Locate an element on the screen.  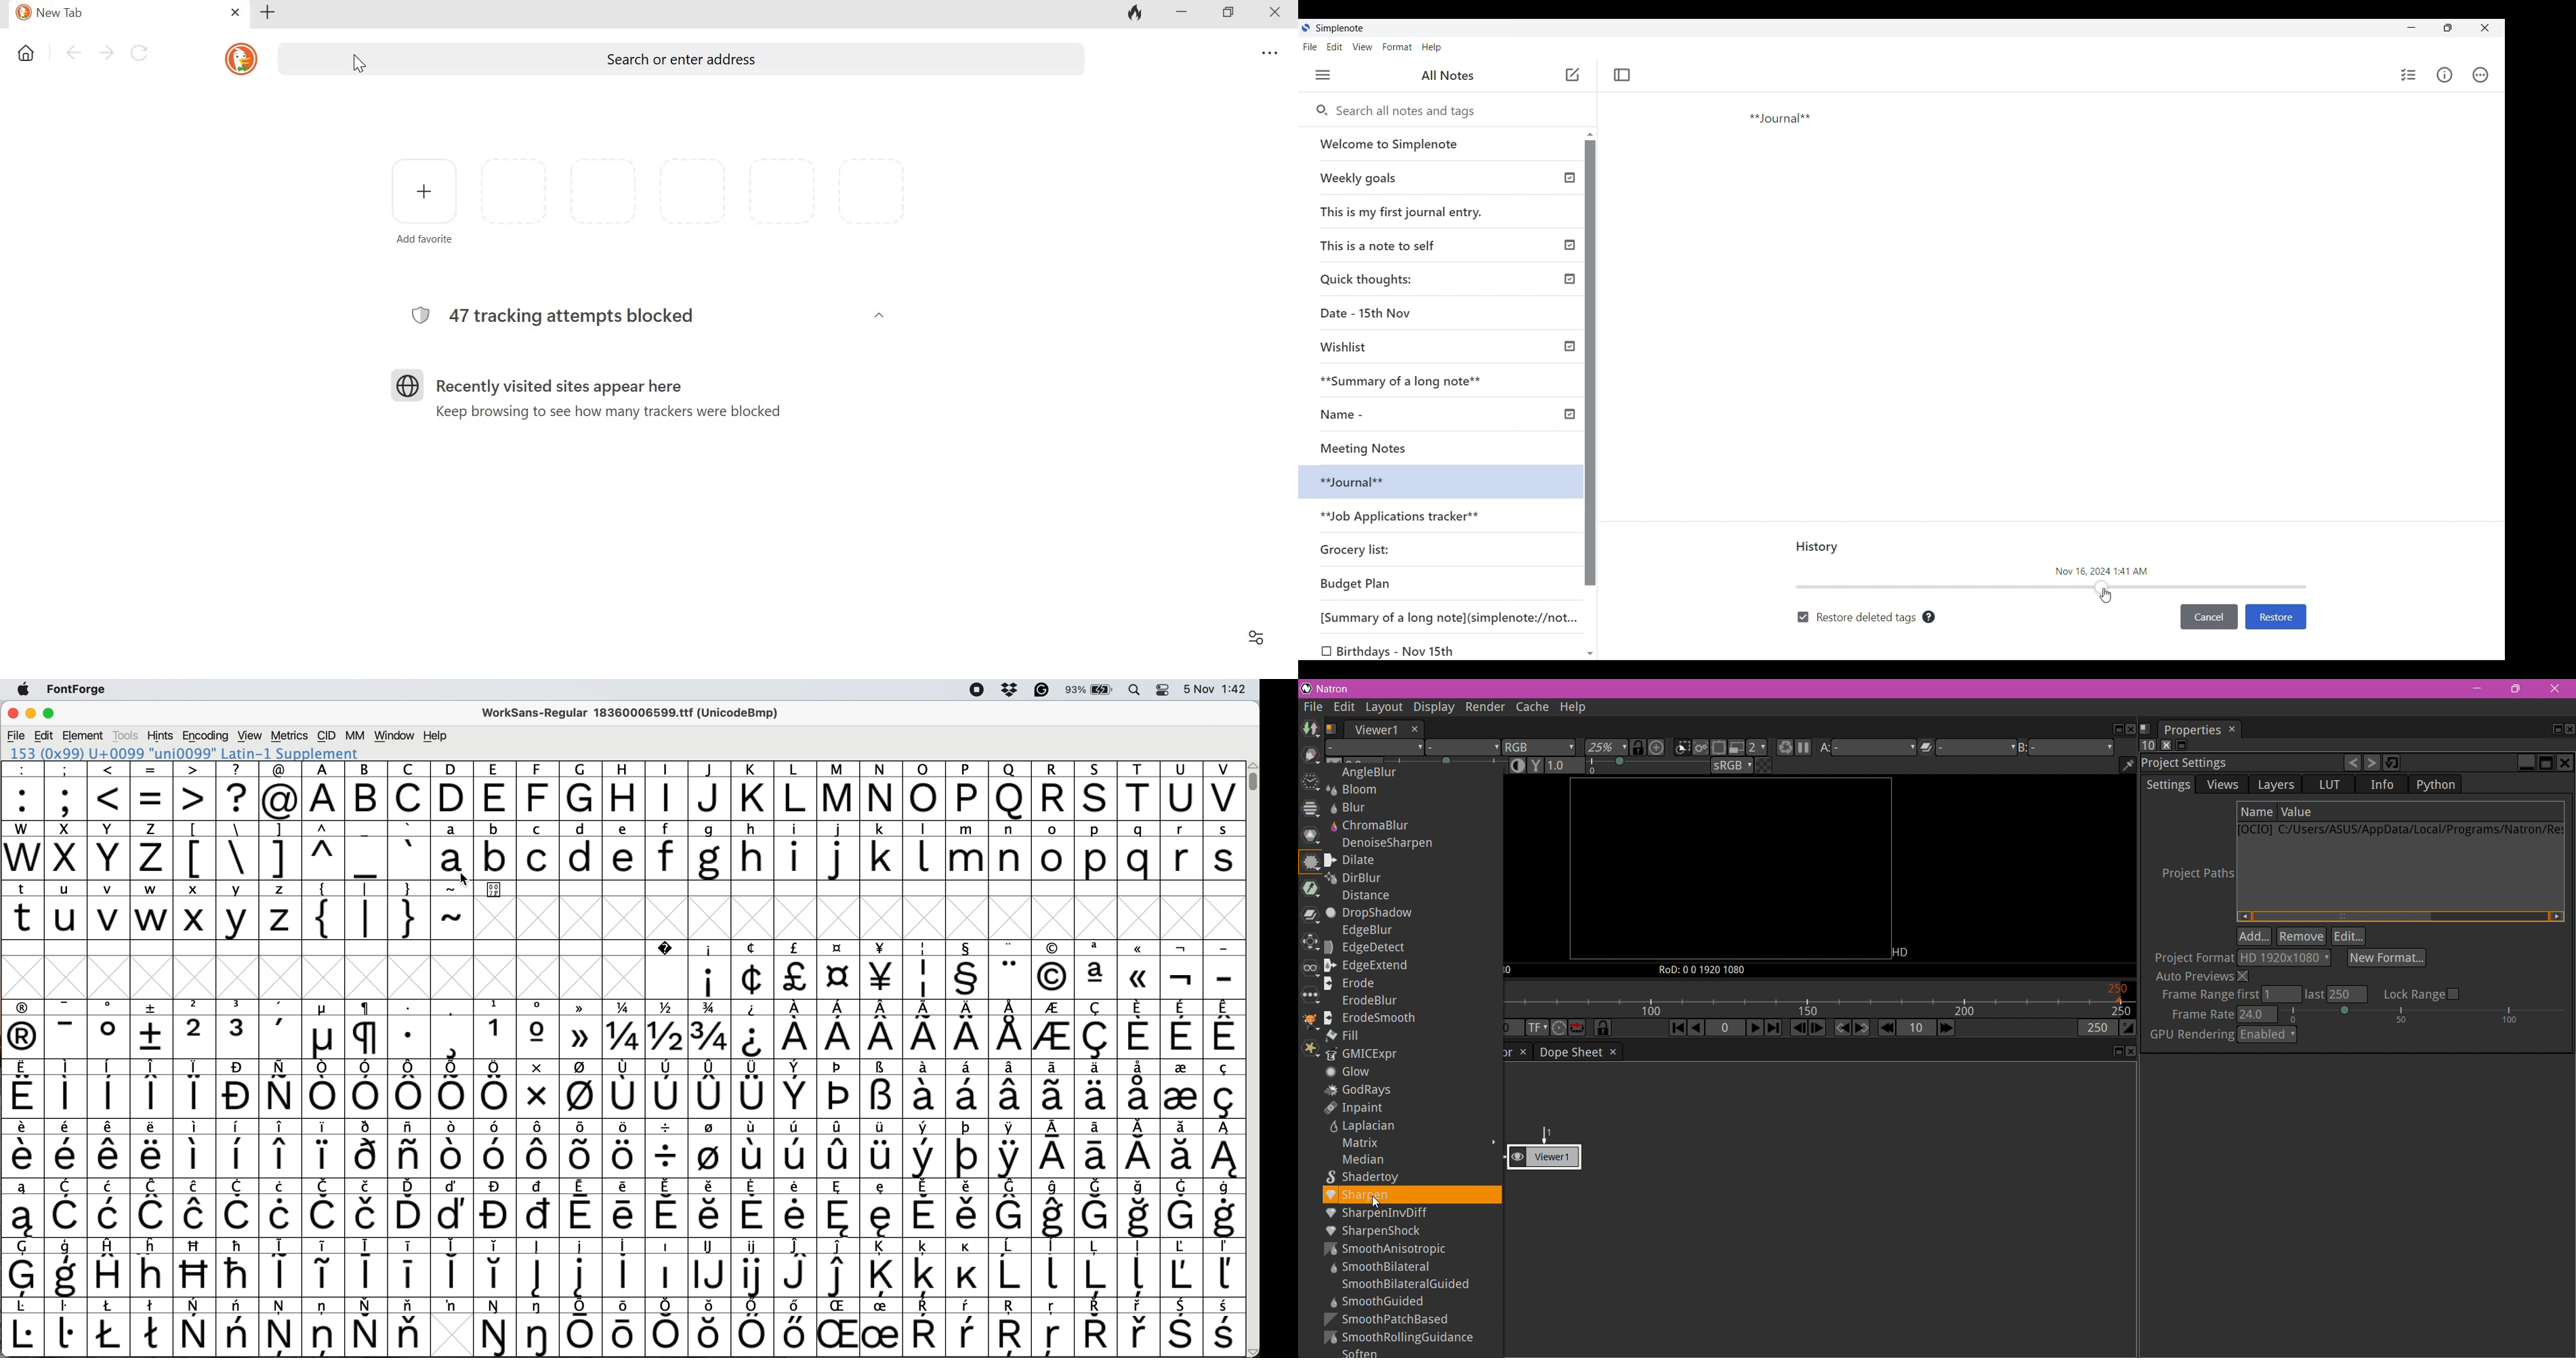
symbol is located at coordinates (924, 1208).